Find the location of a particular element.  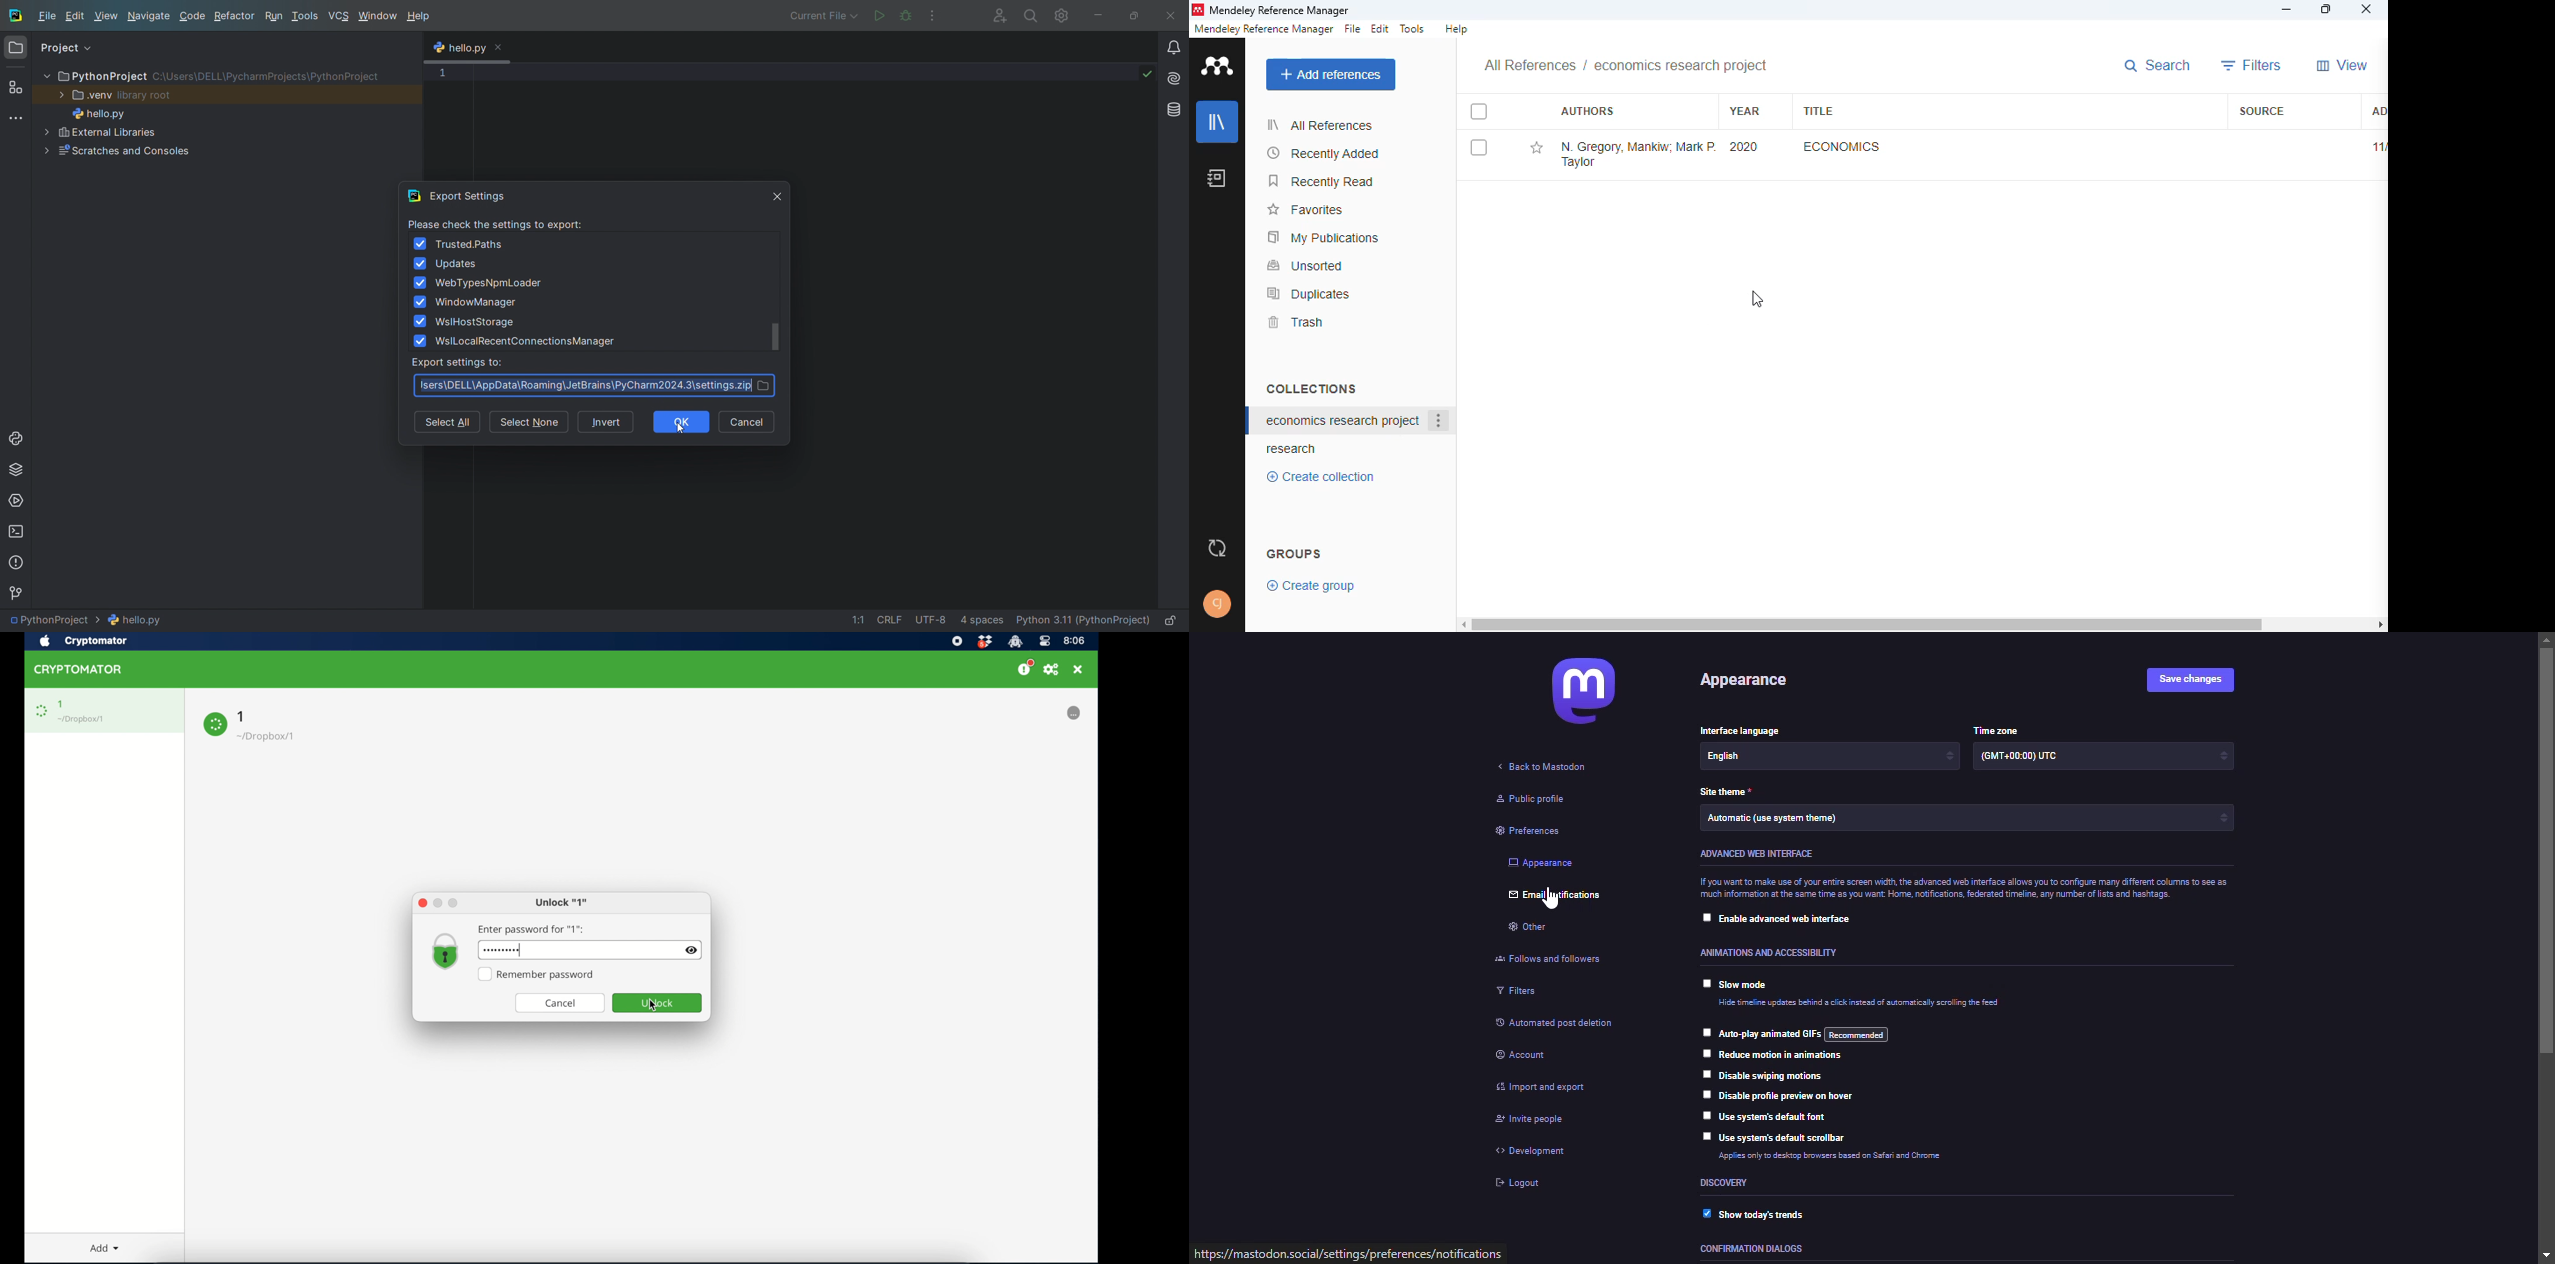

advanced web interface is located at coordinates (1764, 853).